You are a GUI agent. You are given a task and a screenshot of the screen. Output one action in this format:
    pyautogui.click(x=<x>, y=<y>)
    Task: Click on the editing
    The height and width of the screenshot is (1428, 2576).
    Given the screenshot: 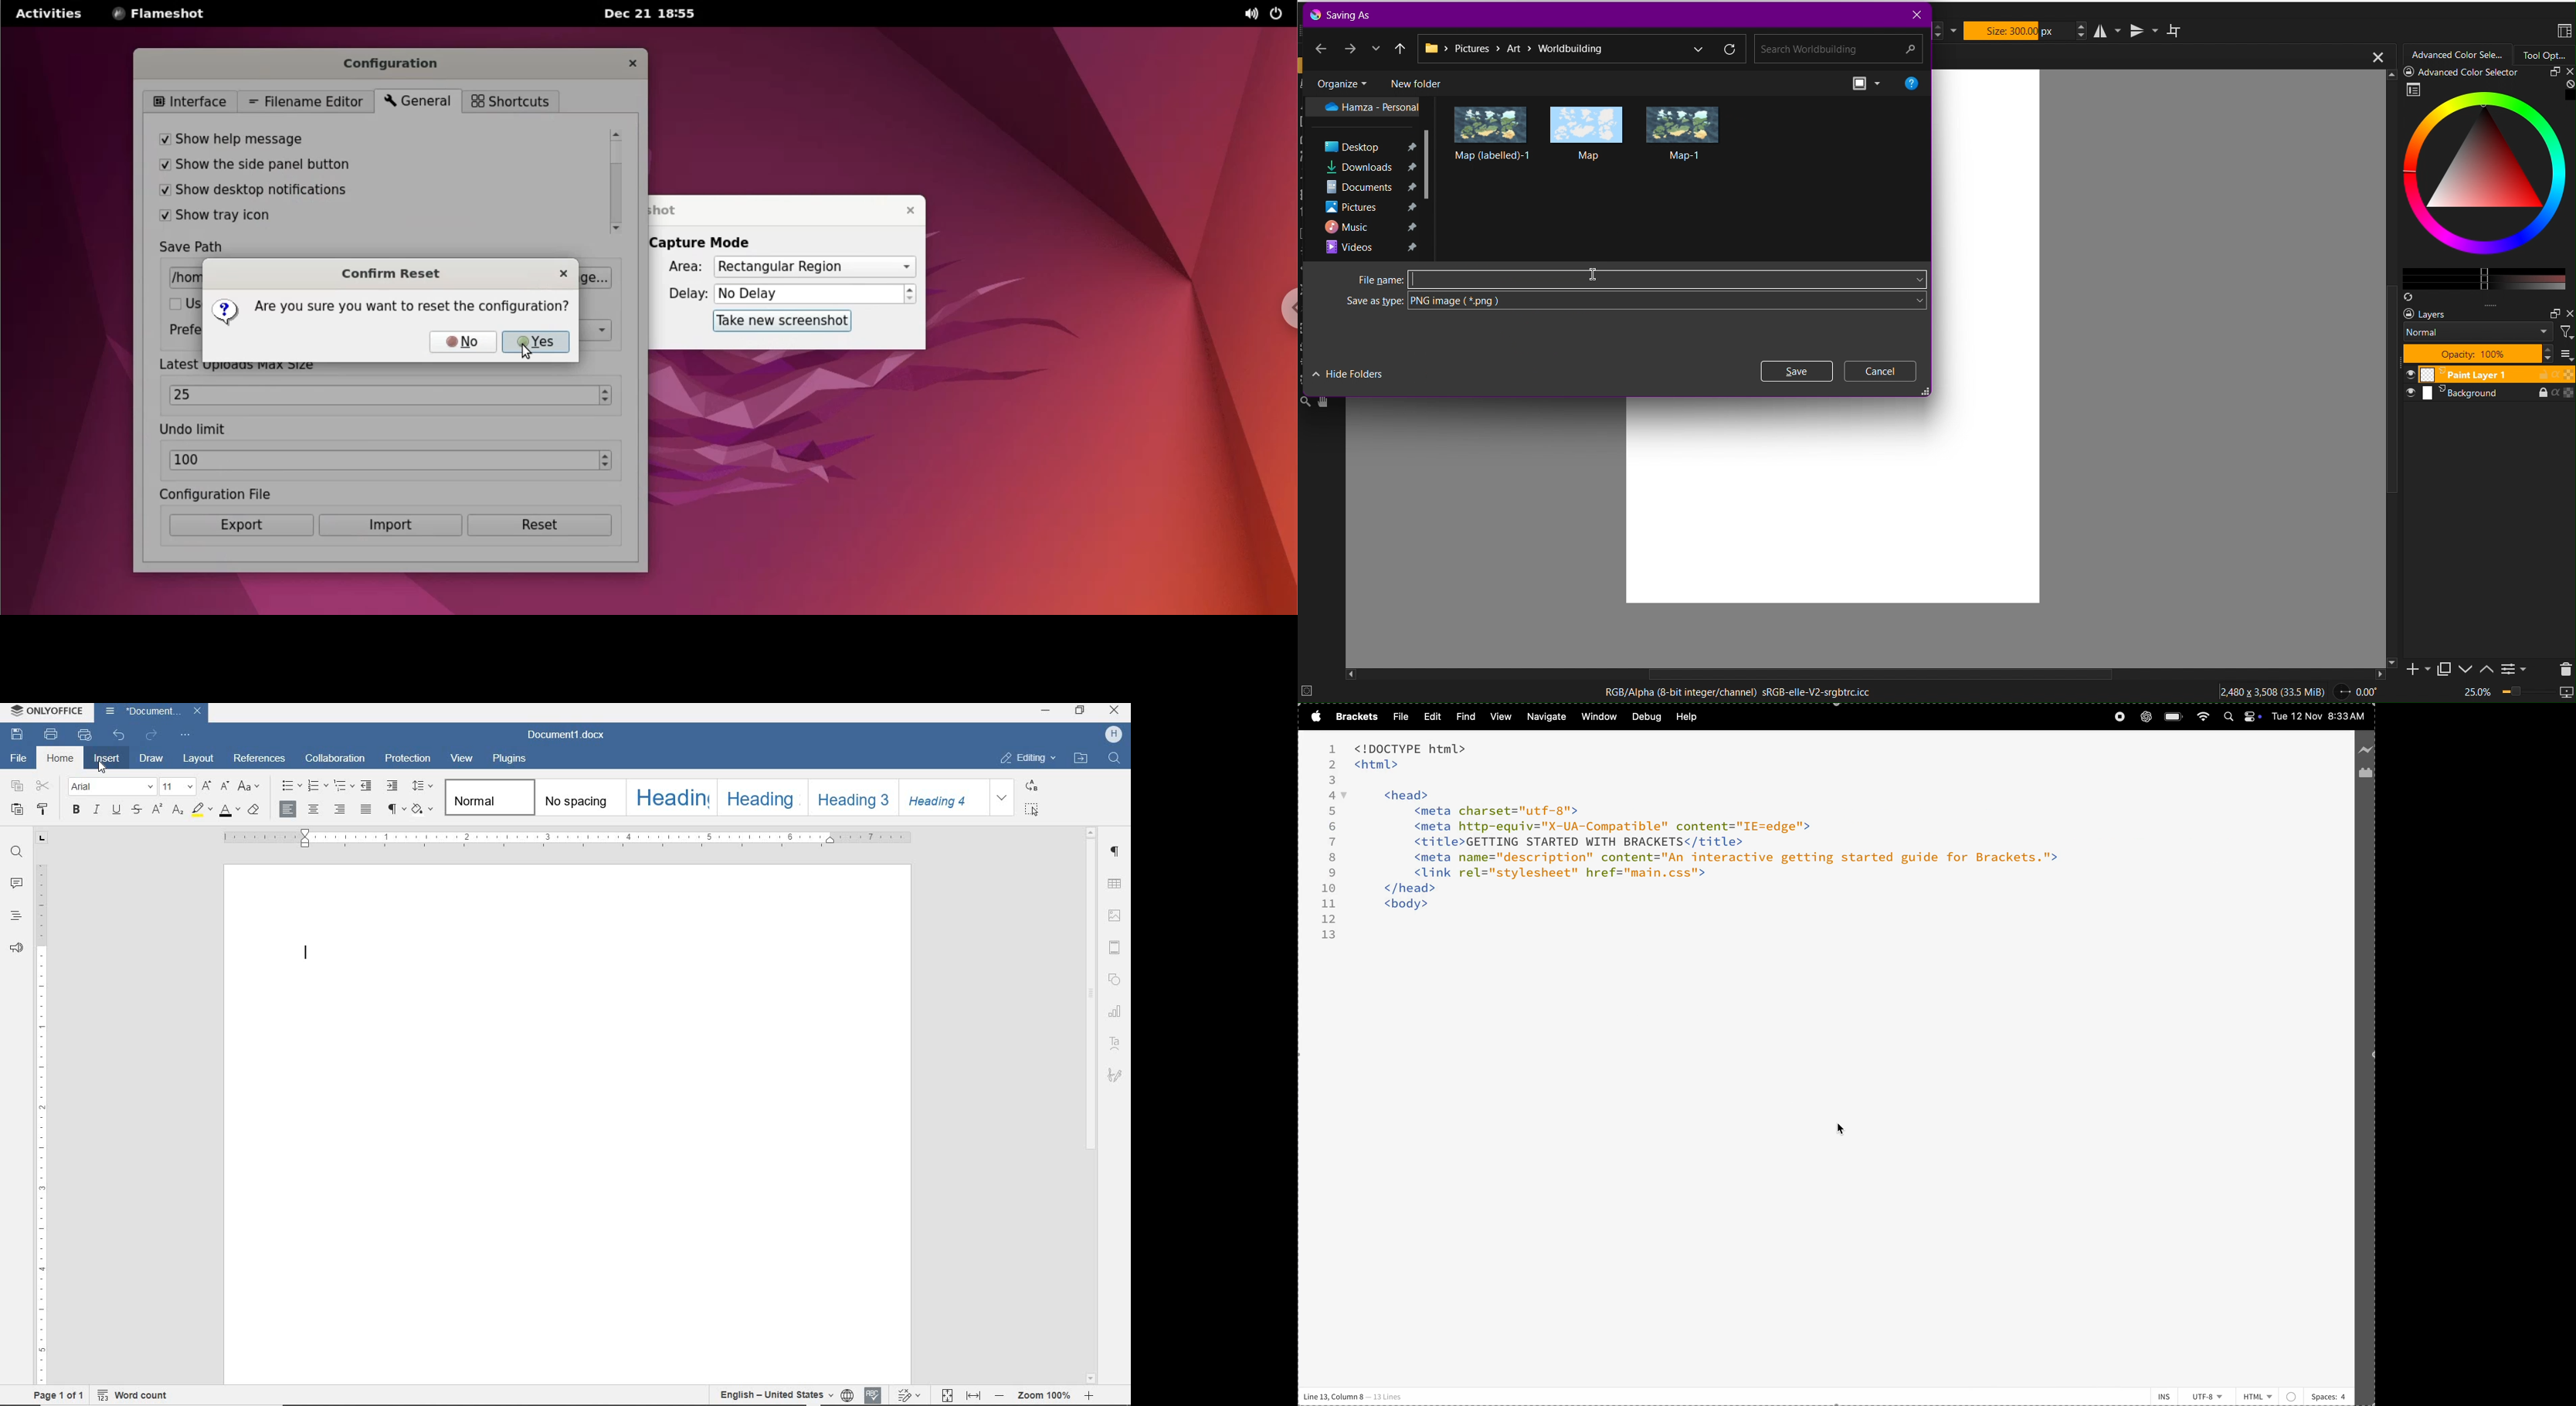 What is the action you would take?
    pyautogui.click(x=1030, y=758)
    